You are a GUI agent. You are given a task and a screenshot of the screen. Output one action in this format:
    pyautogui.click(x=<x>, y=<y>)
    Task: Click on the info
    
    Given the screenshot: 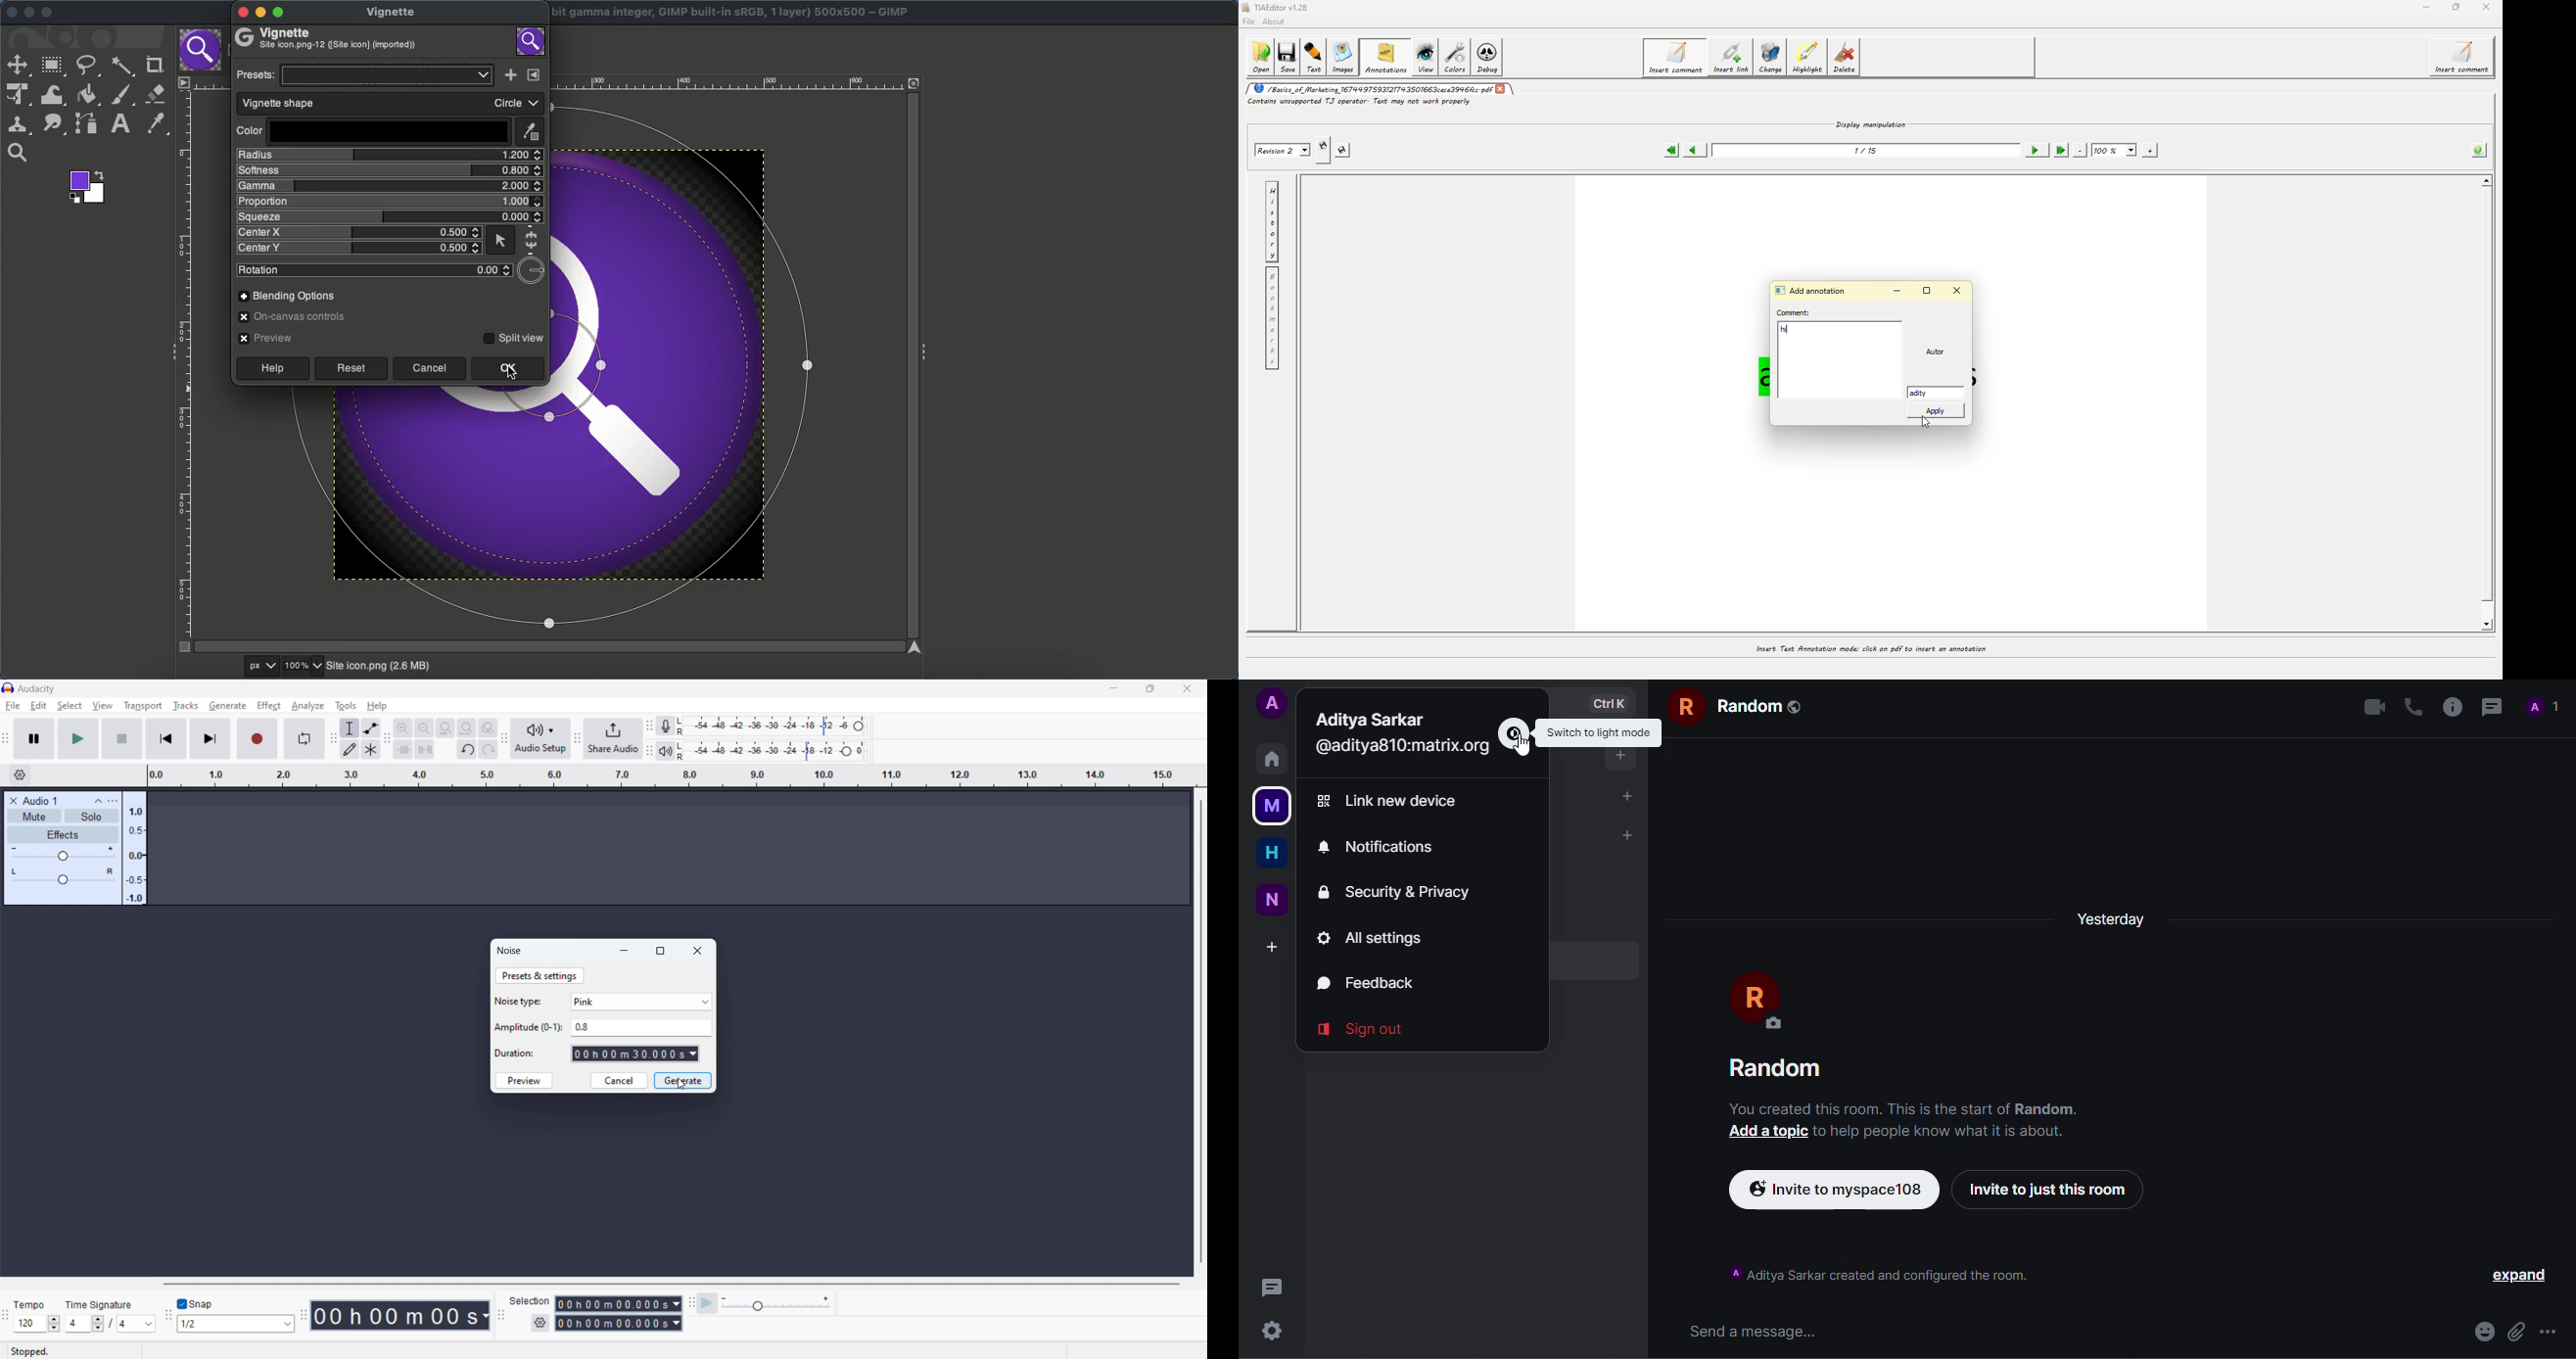 What is the action you would take?
    pyautogui.click(x=2451, y=706)
    